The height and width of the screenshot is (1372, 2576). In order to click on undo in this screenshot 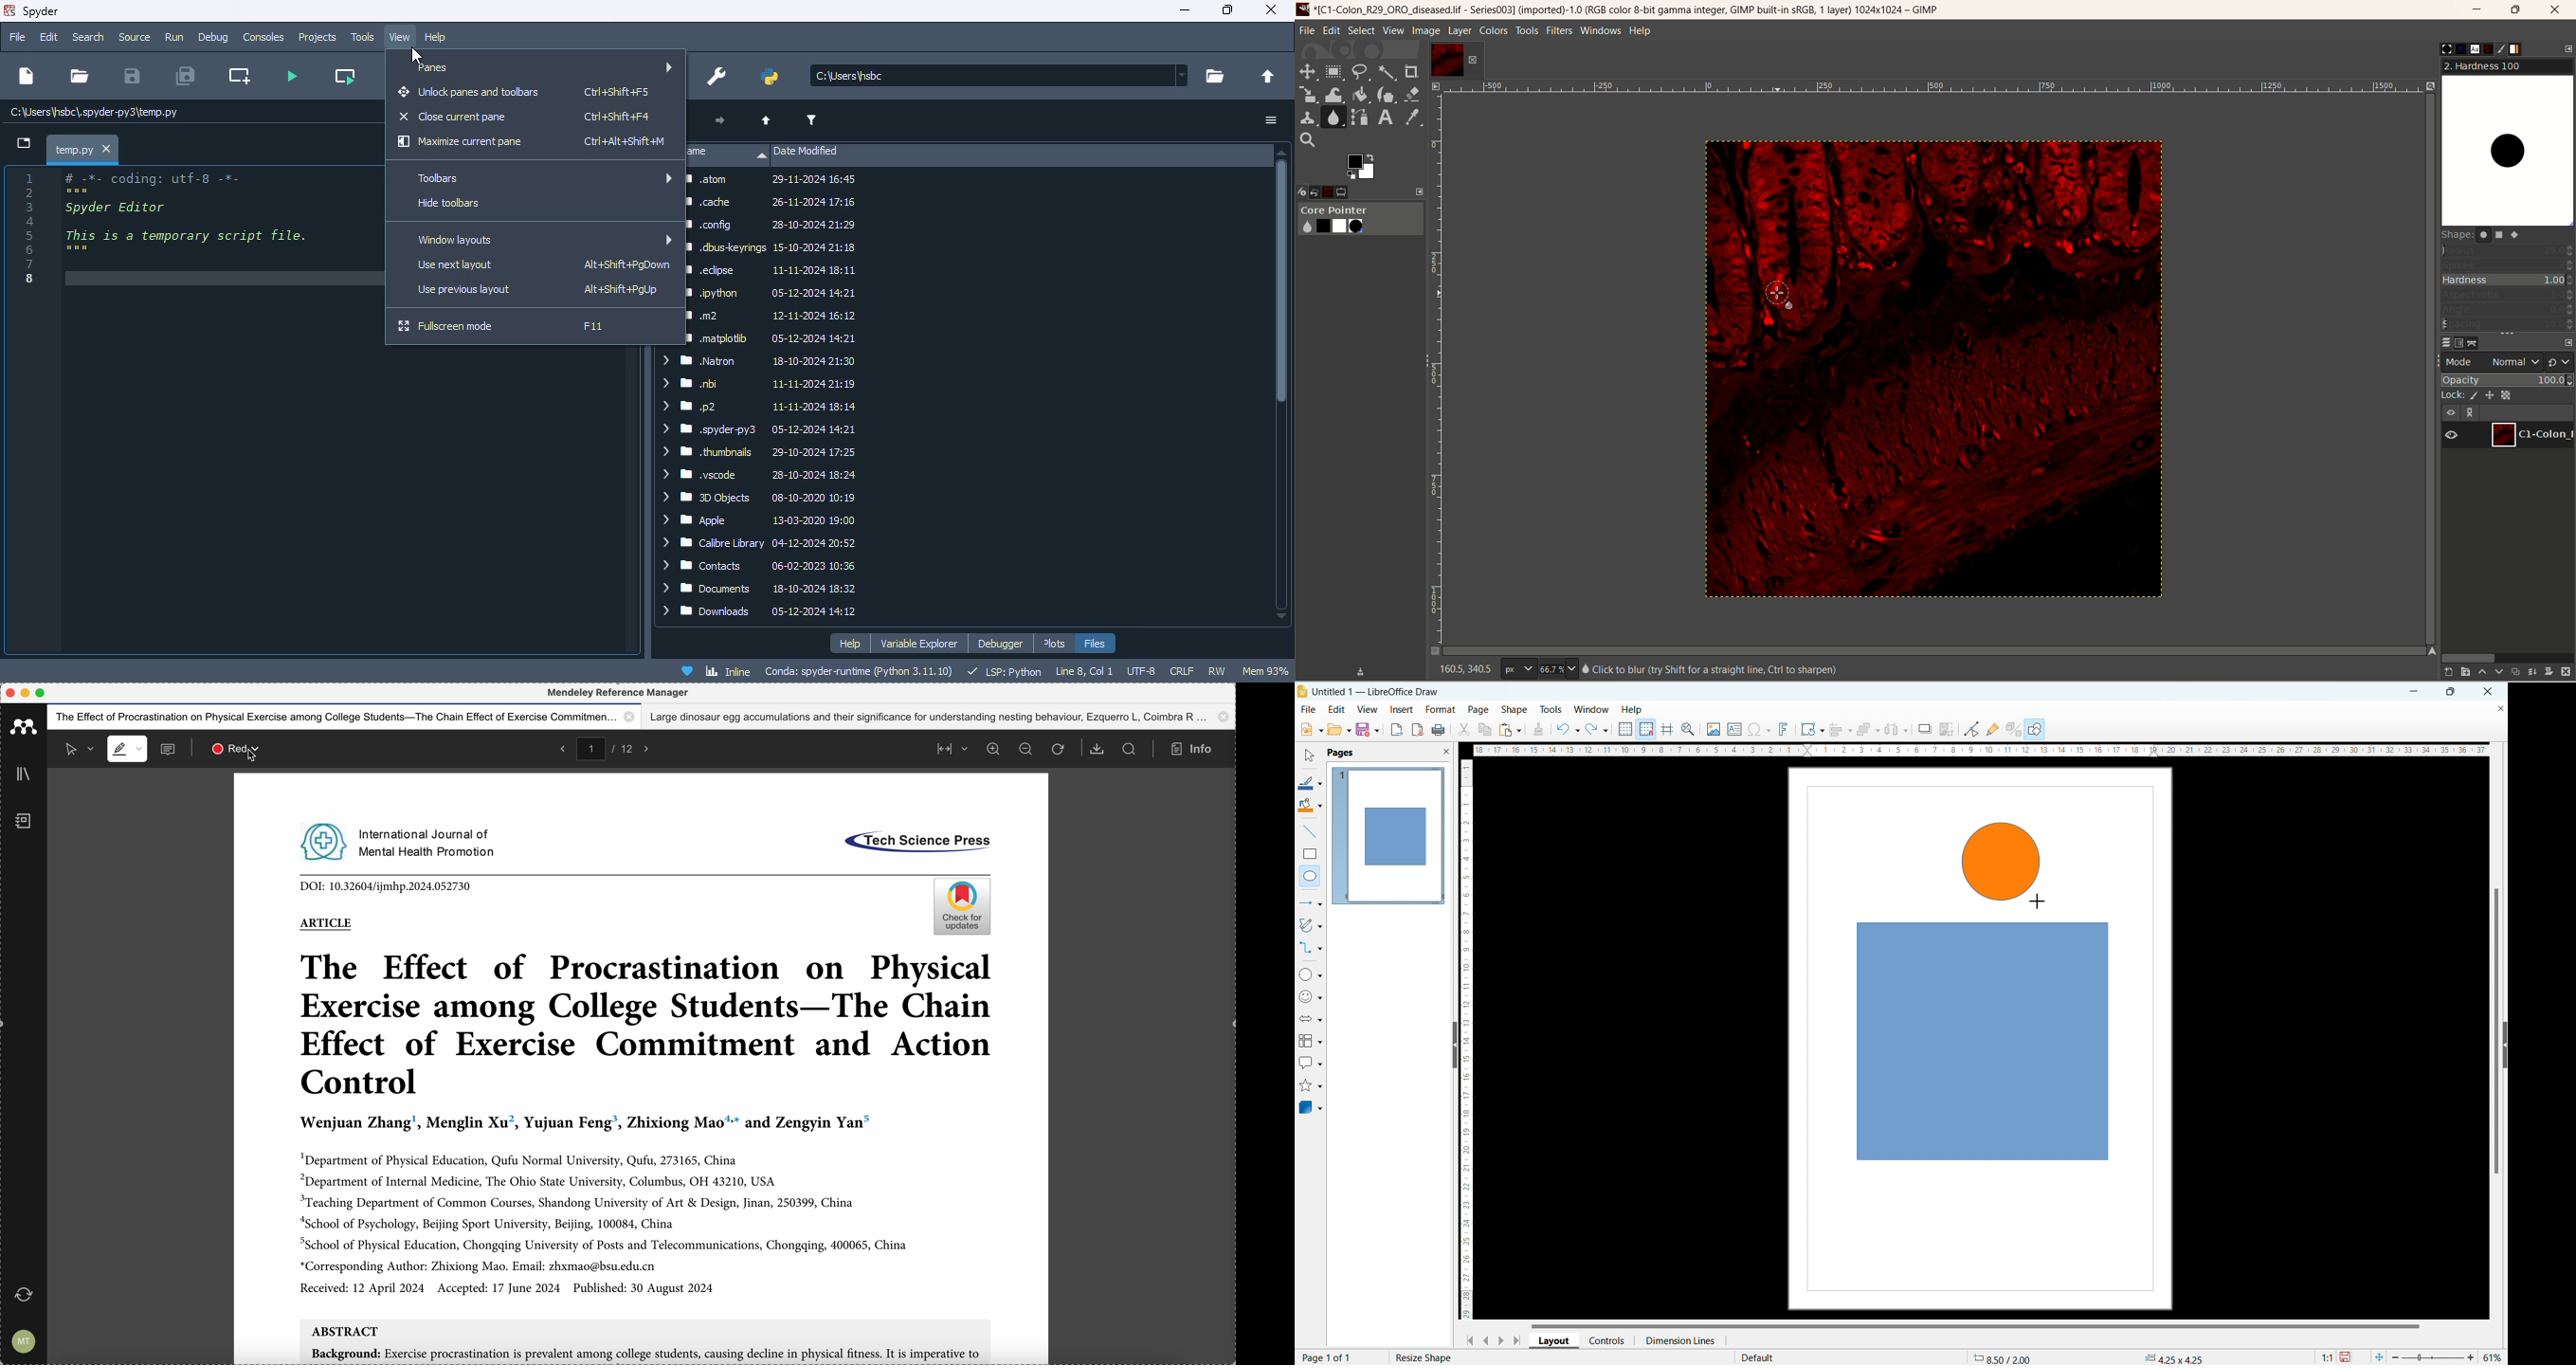, I will do `click(1567, 729)`.